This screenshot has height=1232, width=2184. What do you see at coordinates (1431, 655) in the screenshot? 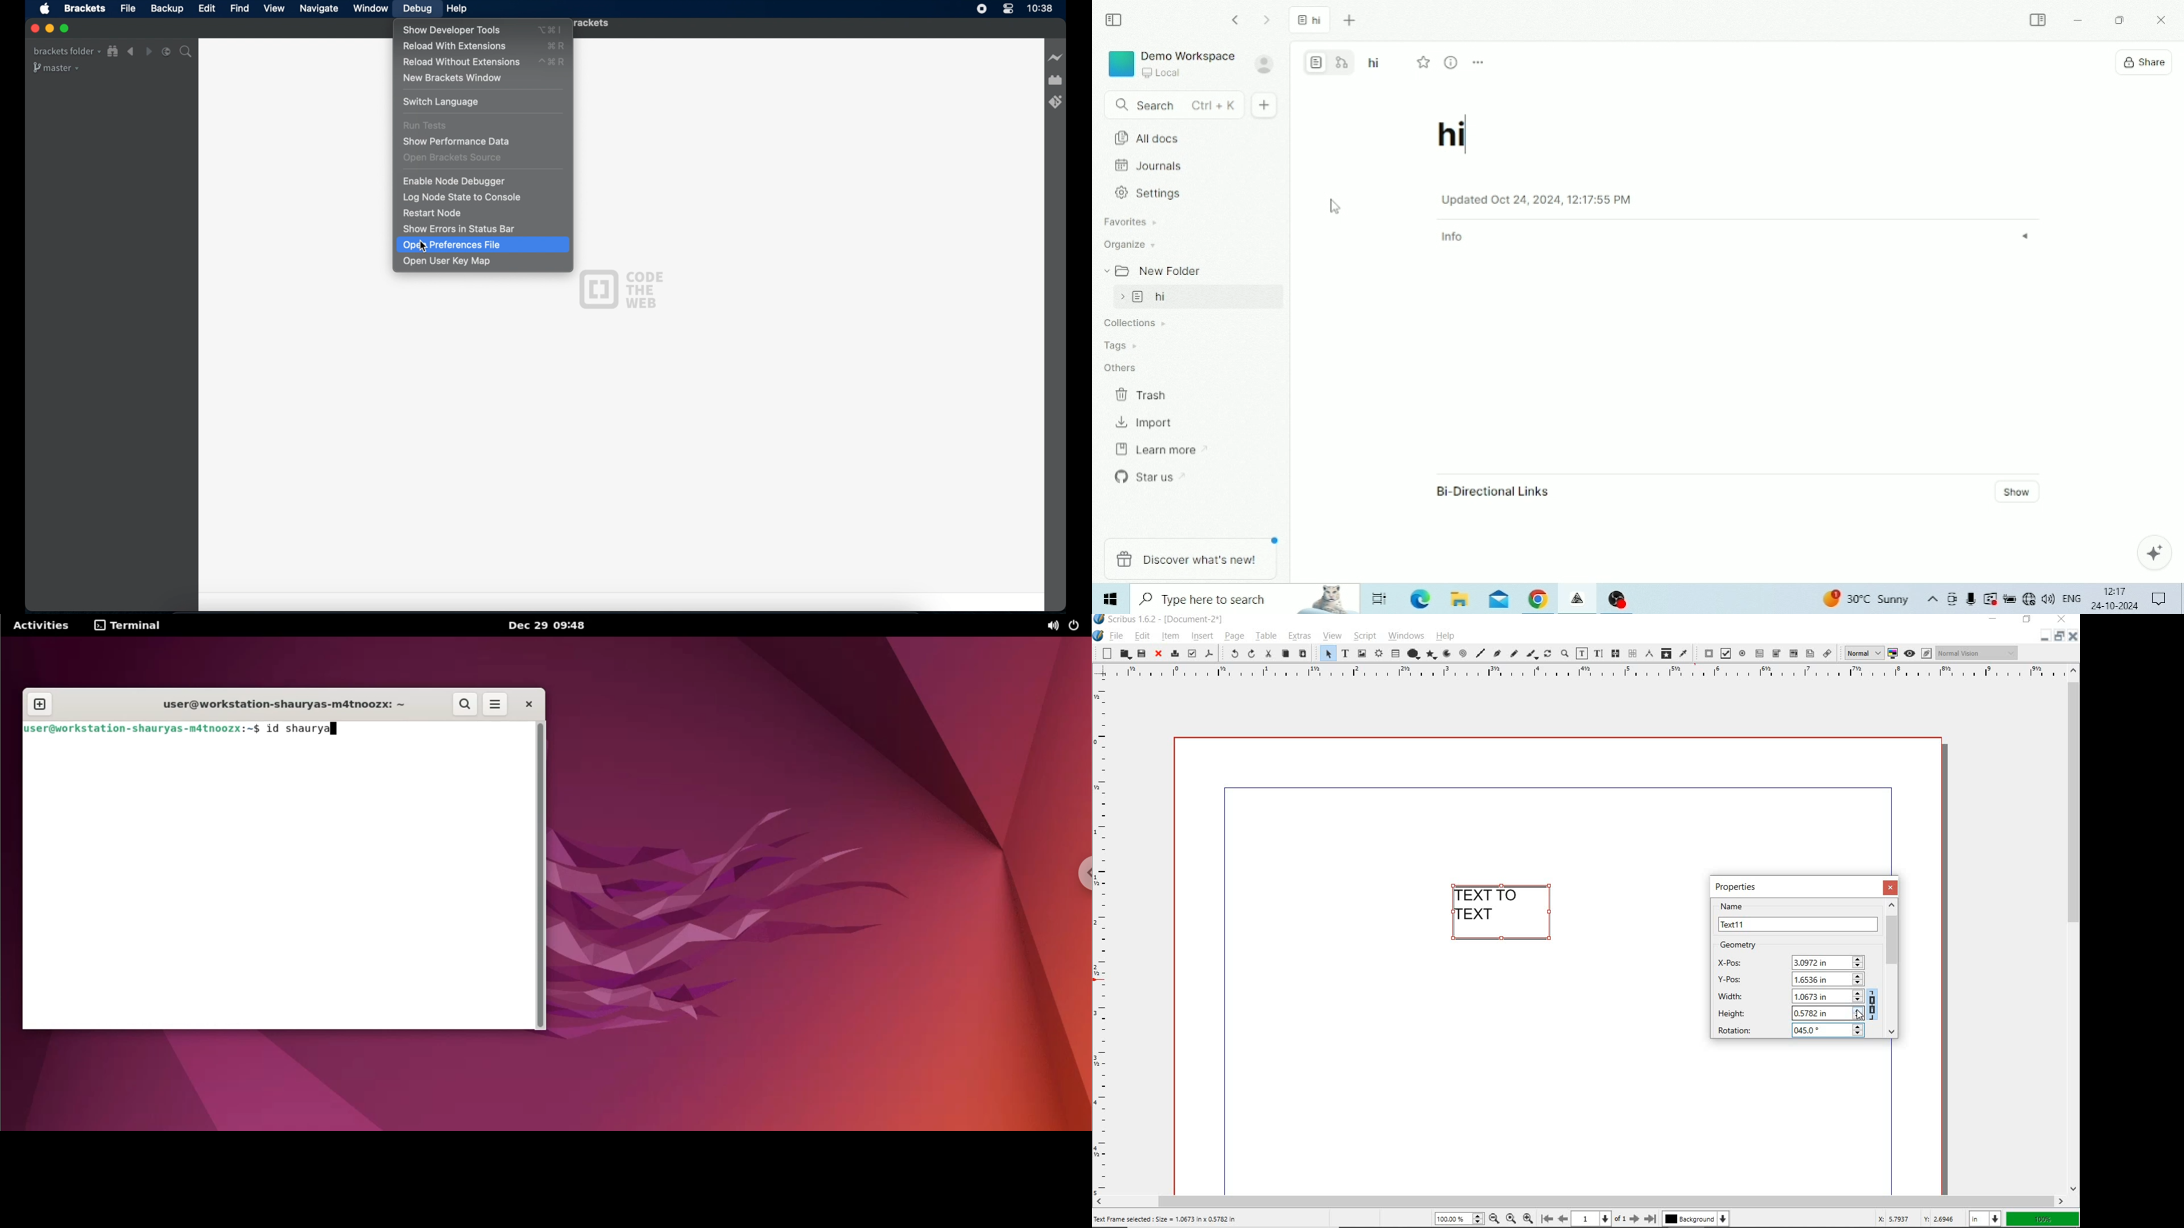
I see `polygon` at bounding box center [1431, 655].